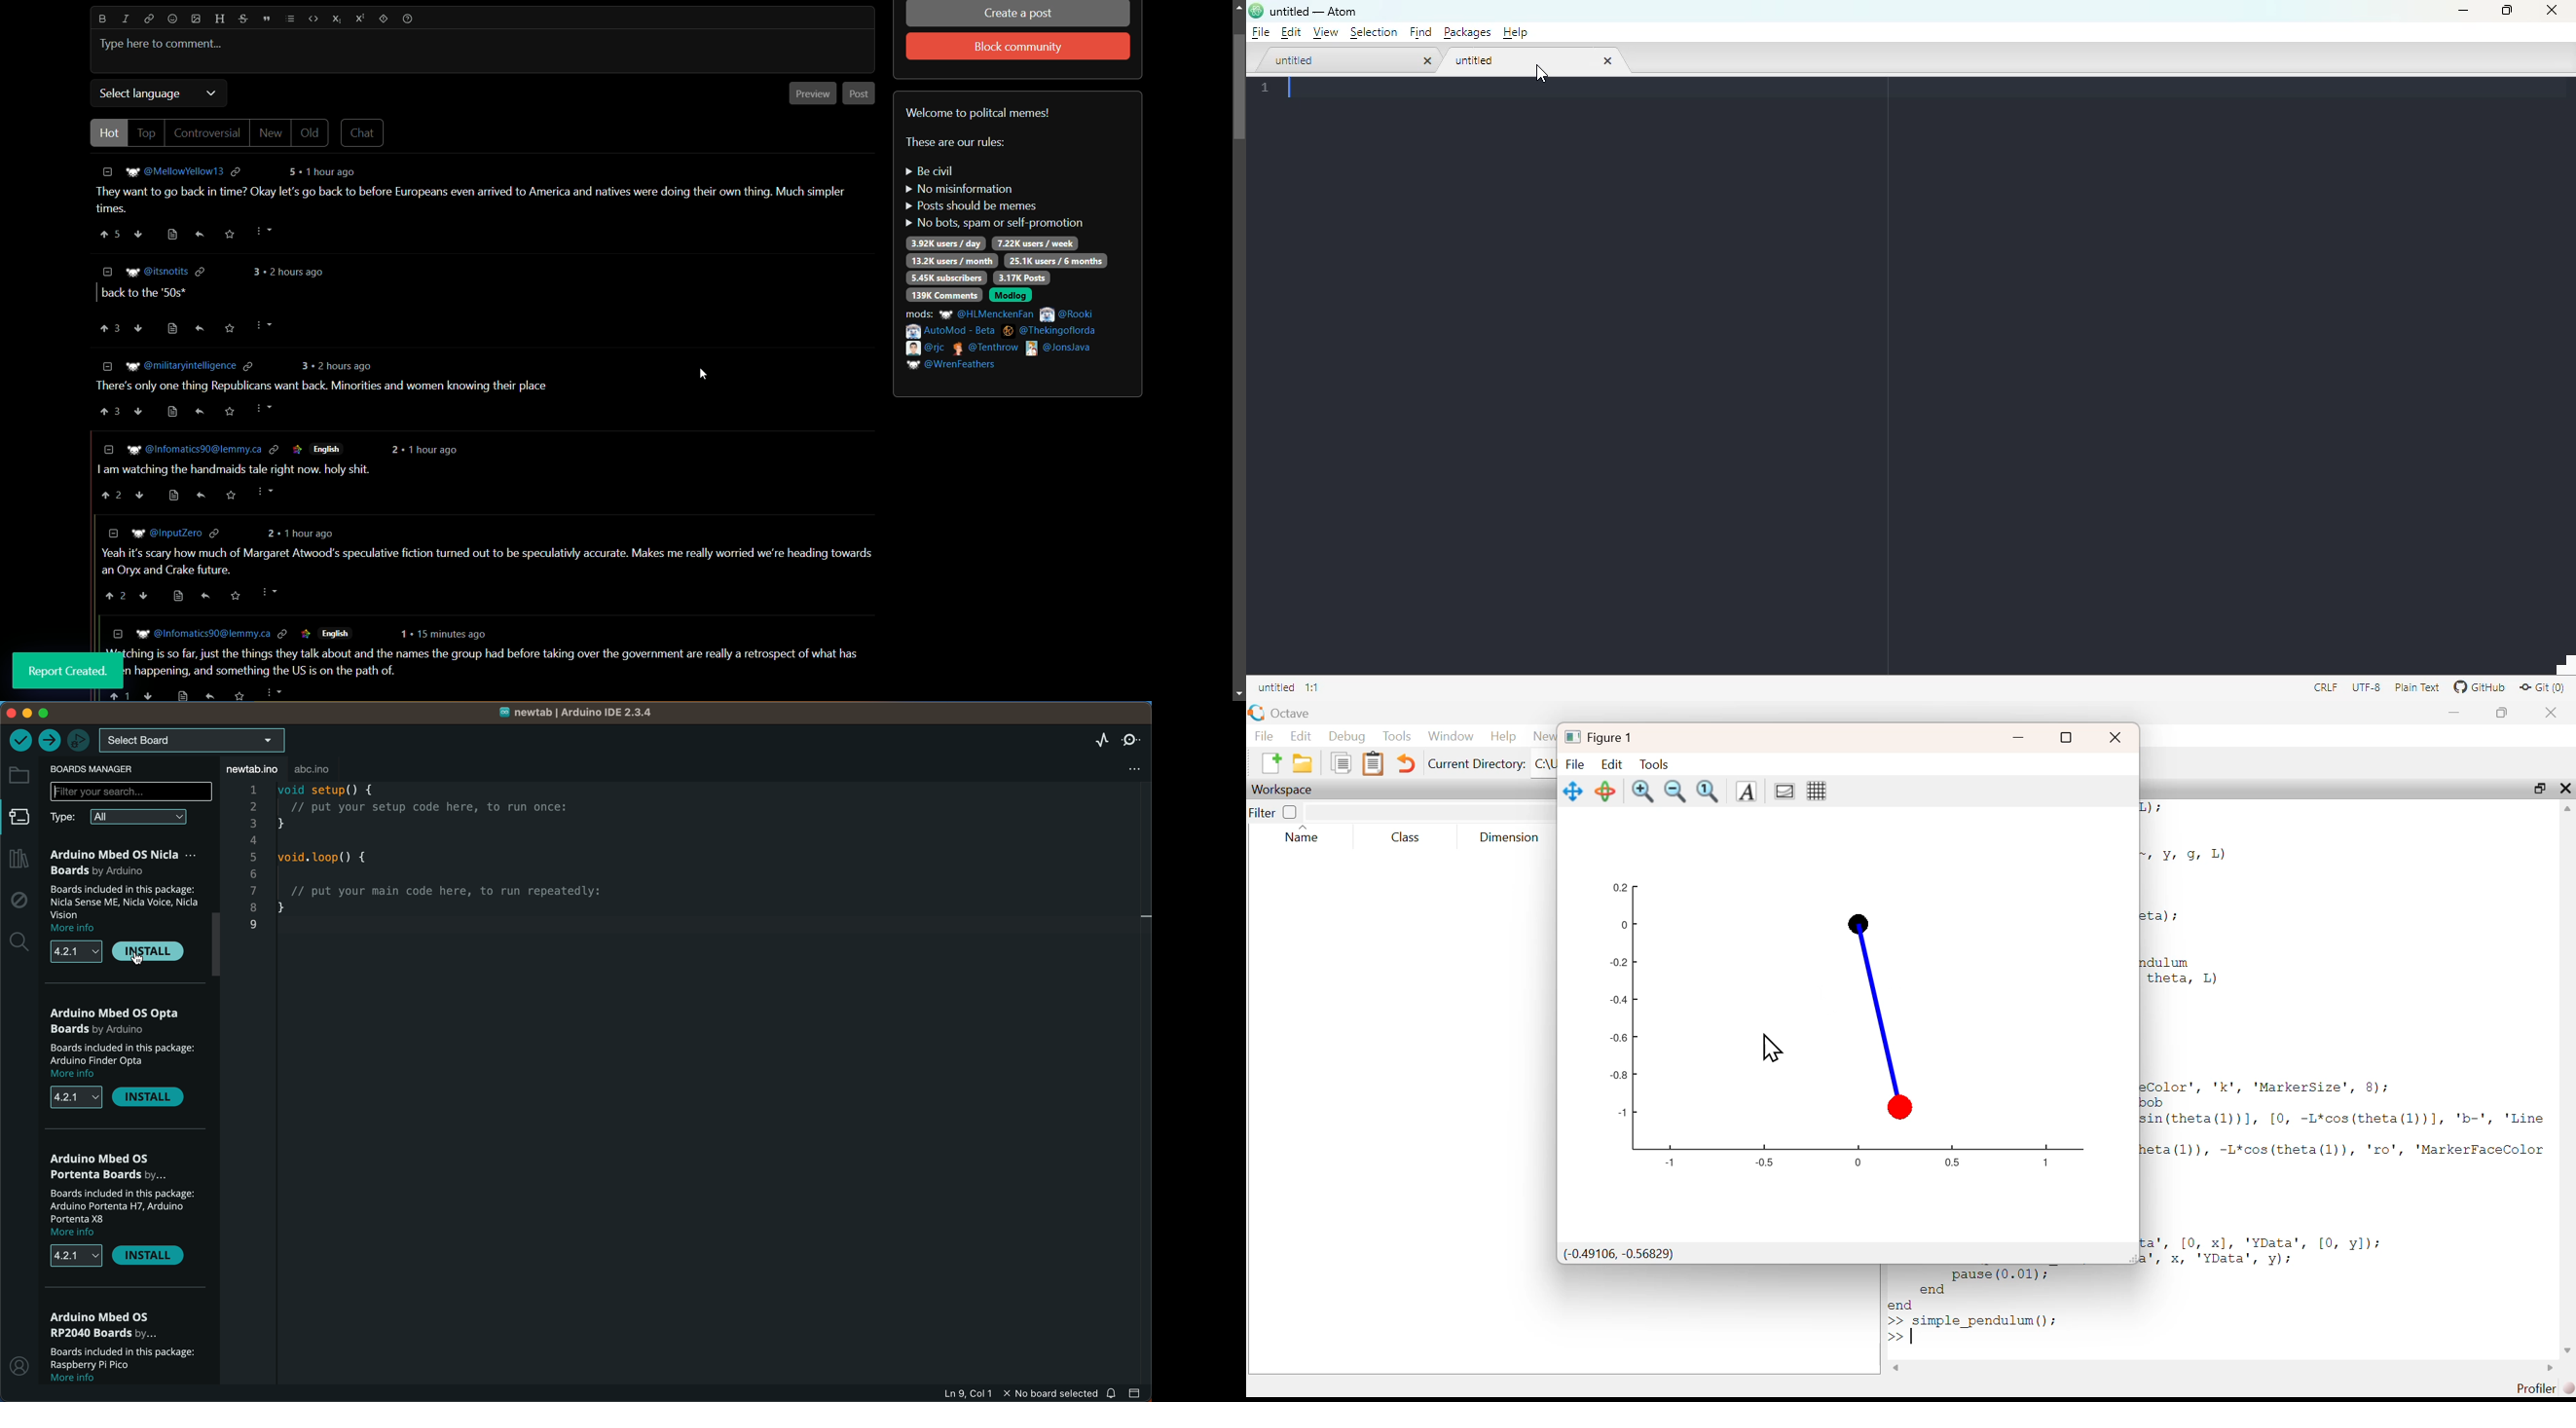 This screenshot has width=2576, height=1428. I want to click on help, so click(408, 19).